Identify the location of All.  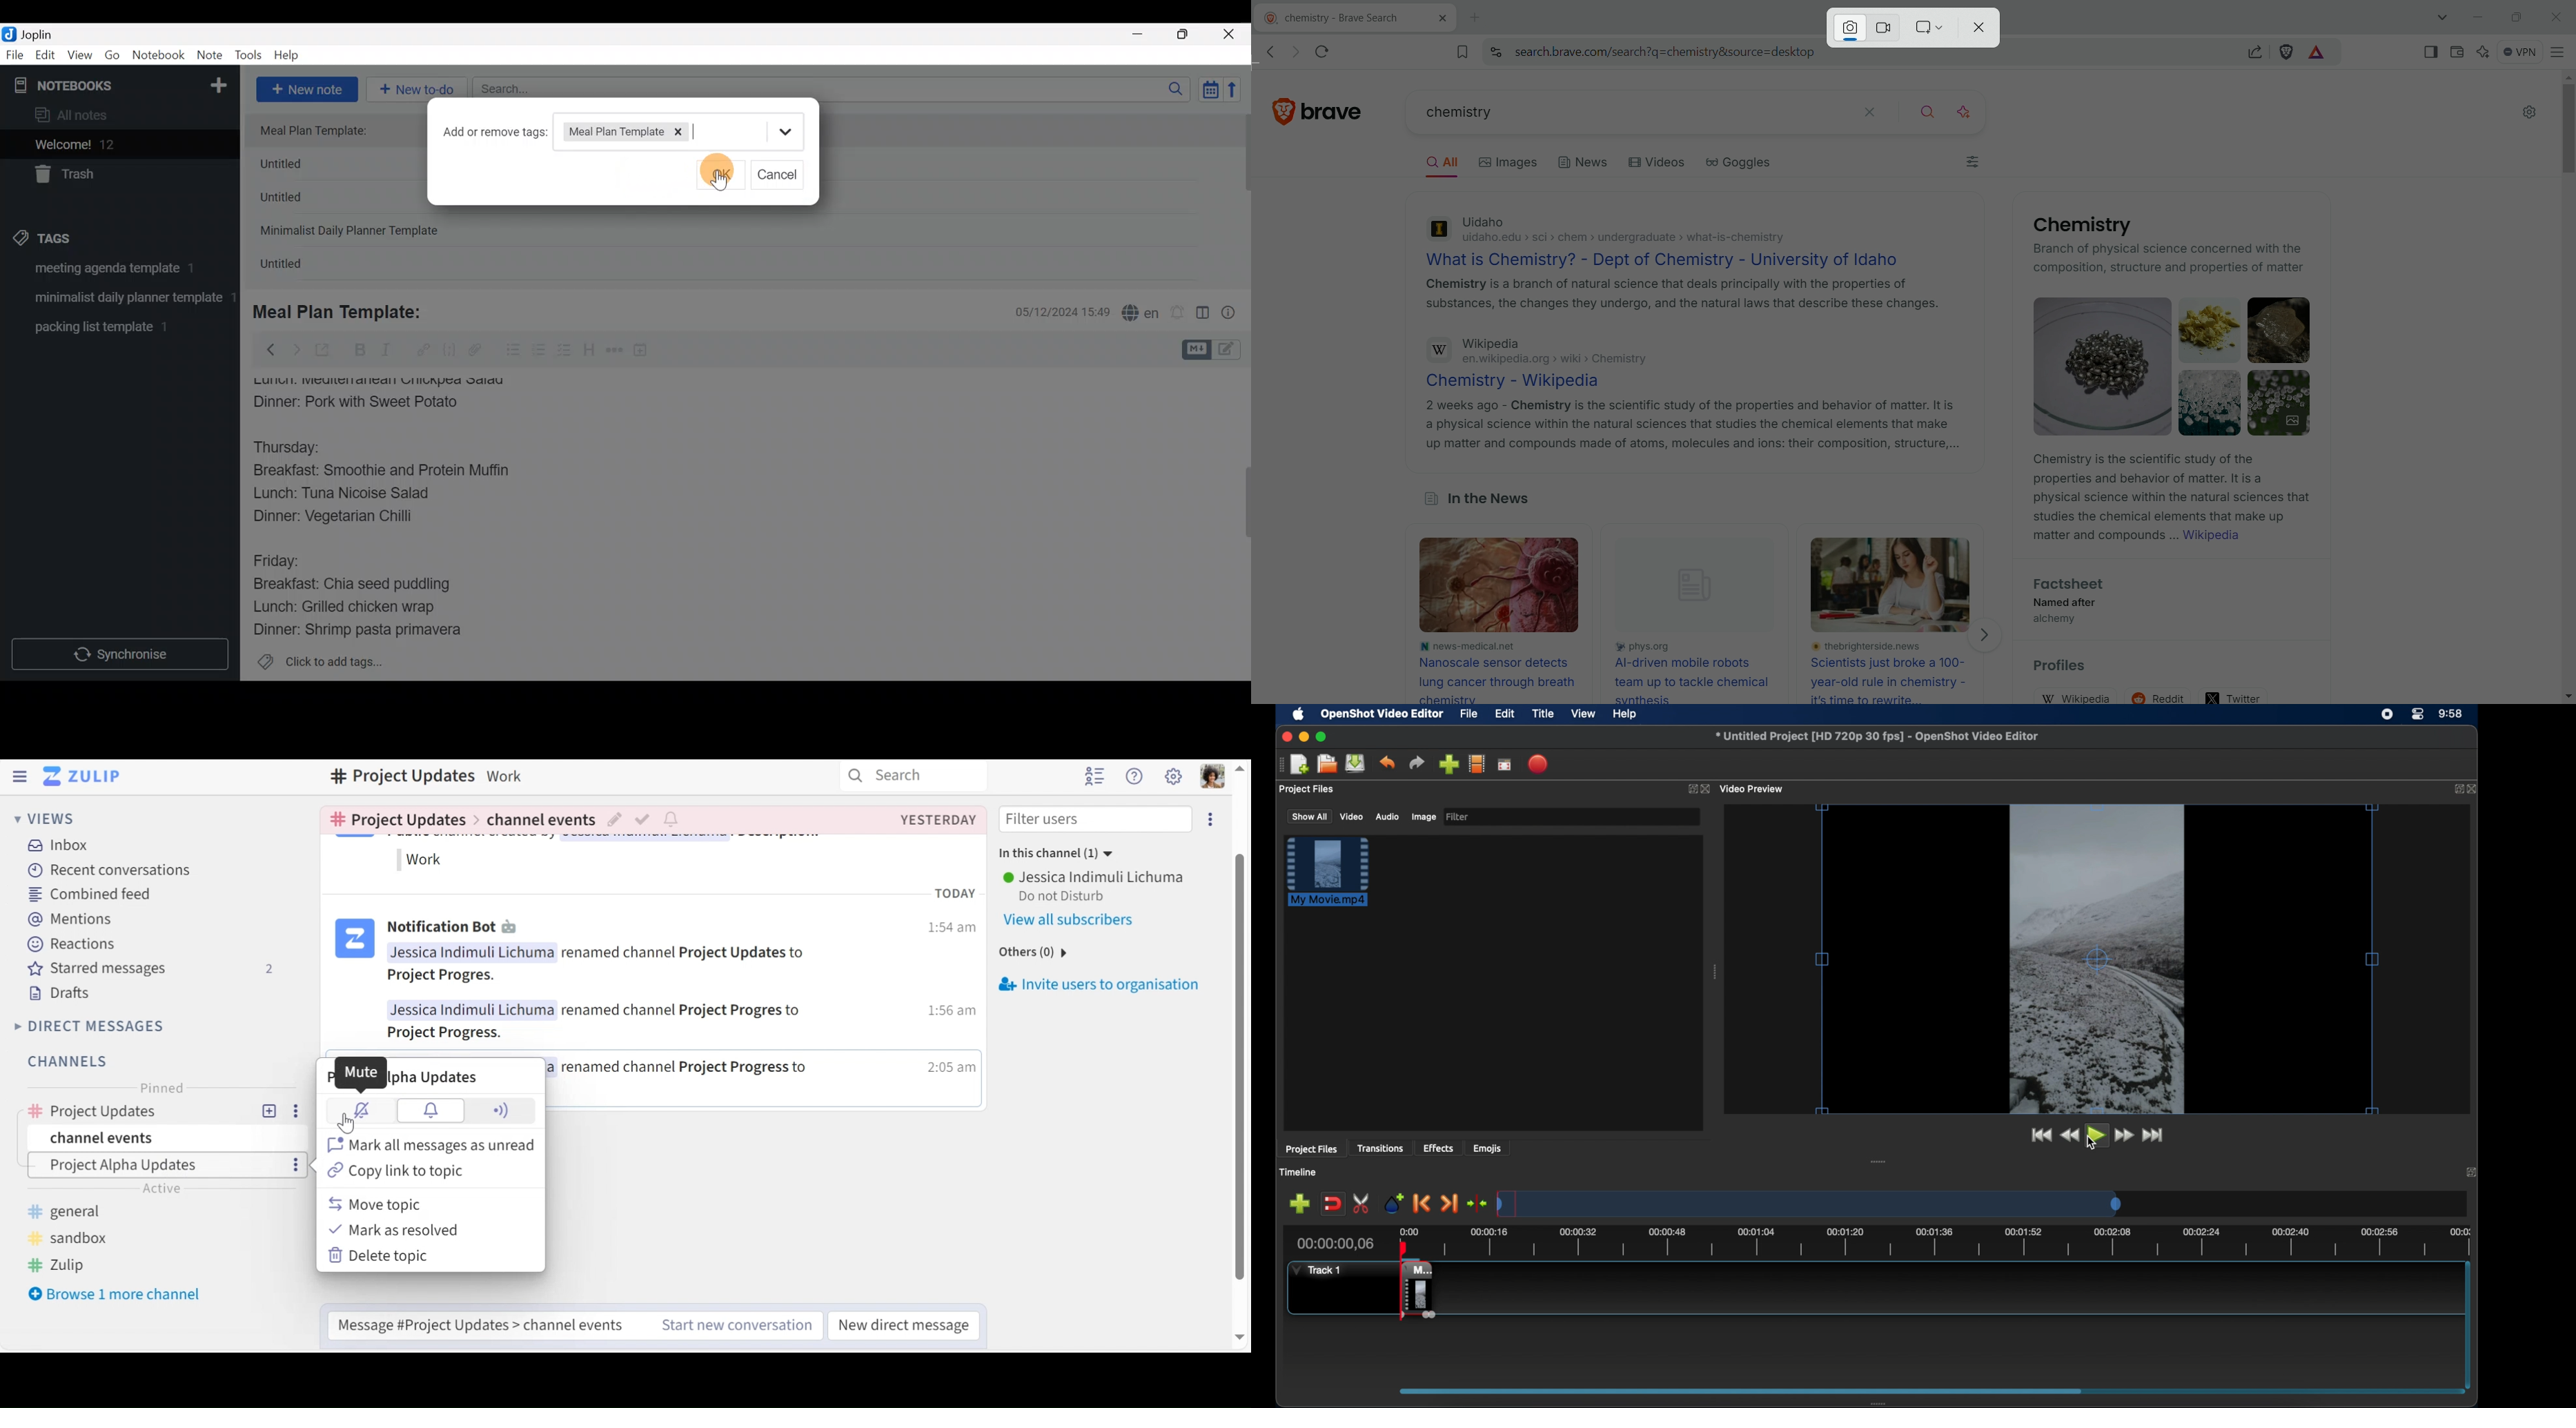
(1447, 164).